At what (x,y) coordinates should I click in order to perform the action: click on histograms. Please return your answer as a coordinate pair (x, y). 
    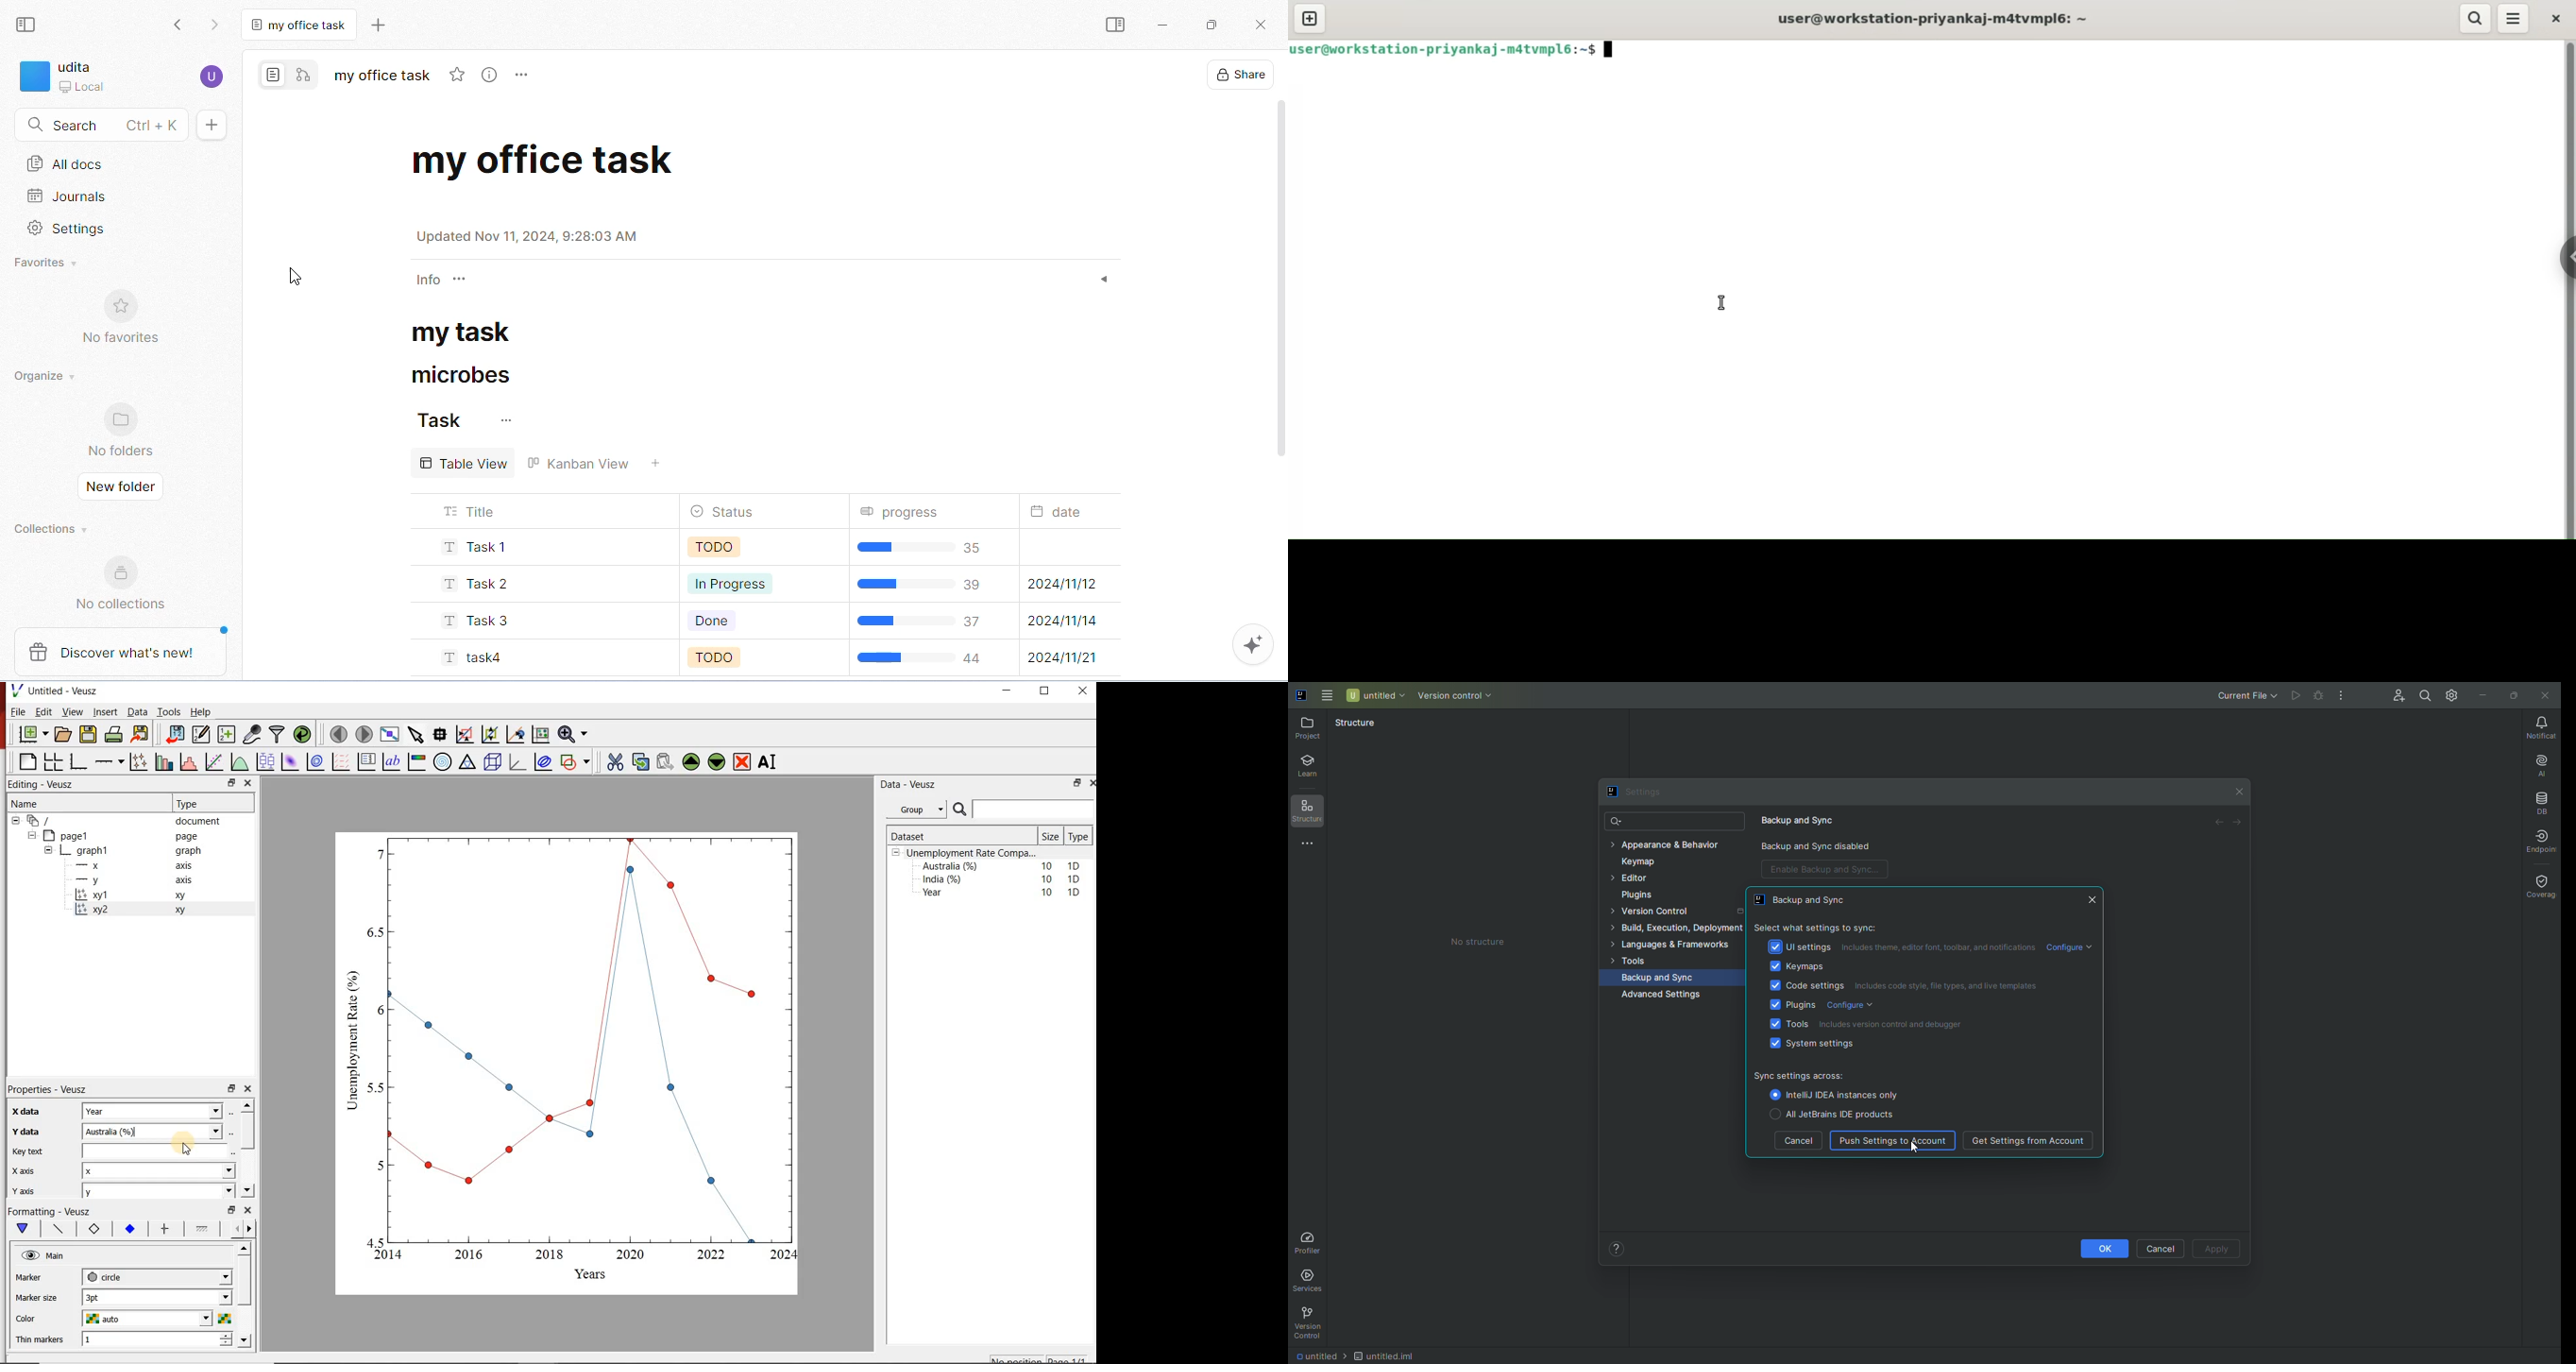
    Looking at the image, I should click on (187, 762).